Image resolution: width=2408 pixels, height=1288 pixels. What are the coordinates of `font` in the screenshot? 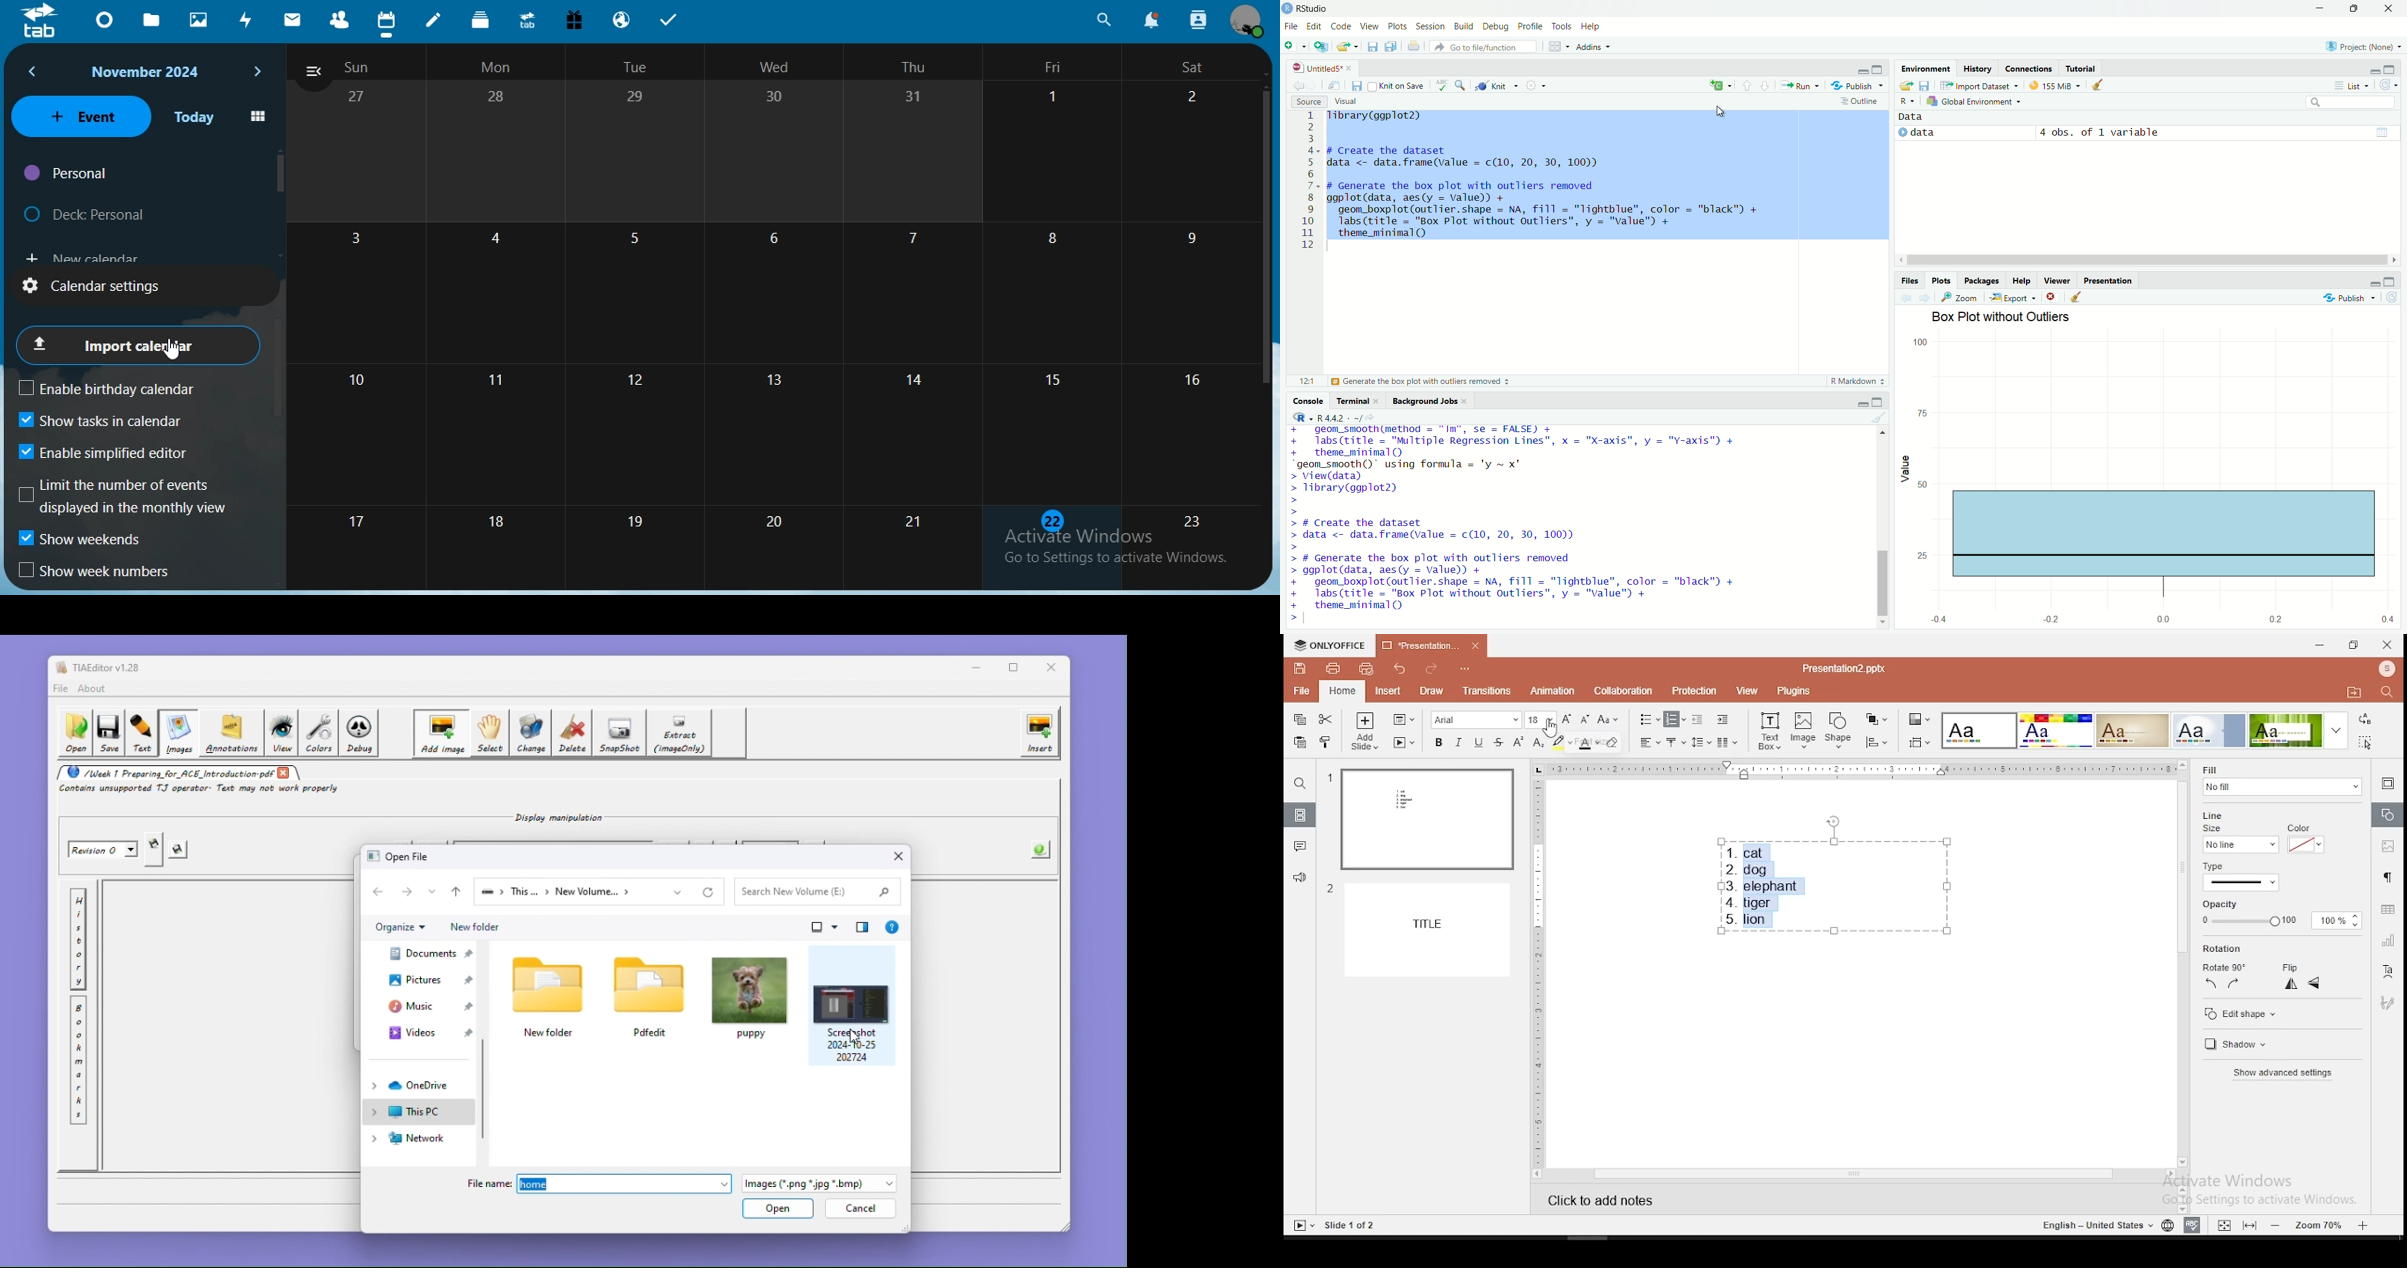 It's located at (1474, 719).